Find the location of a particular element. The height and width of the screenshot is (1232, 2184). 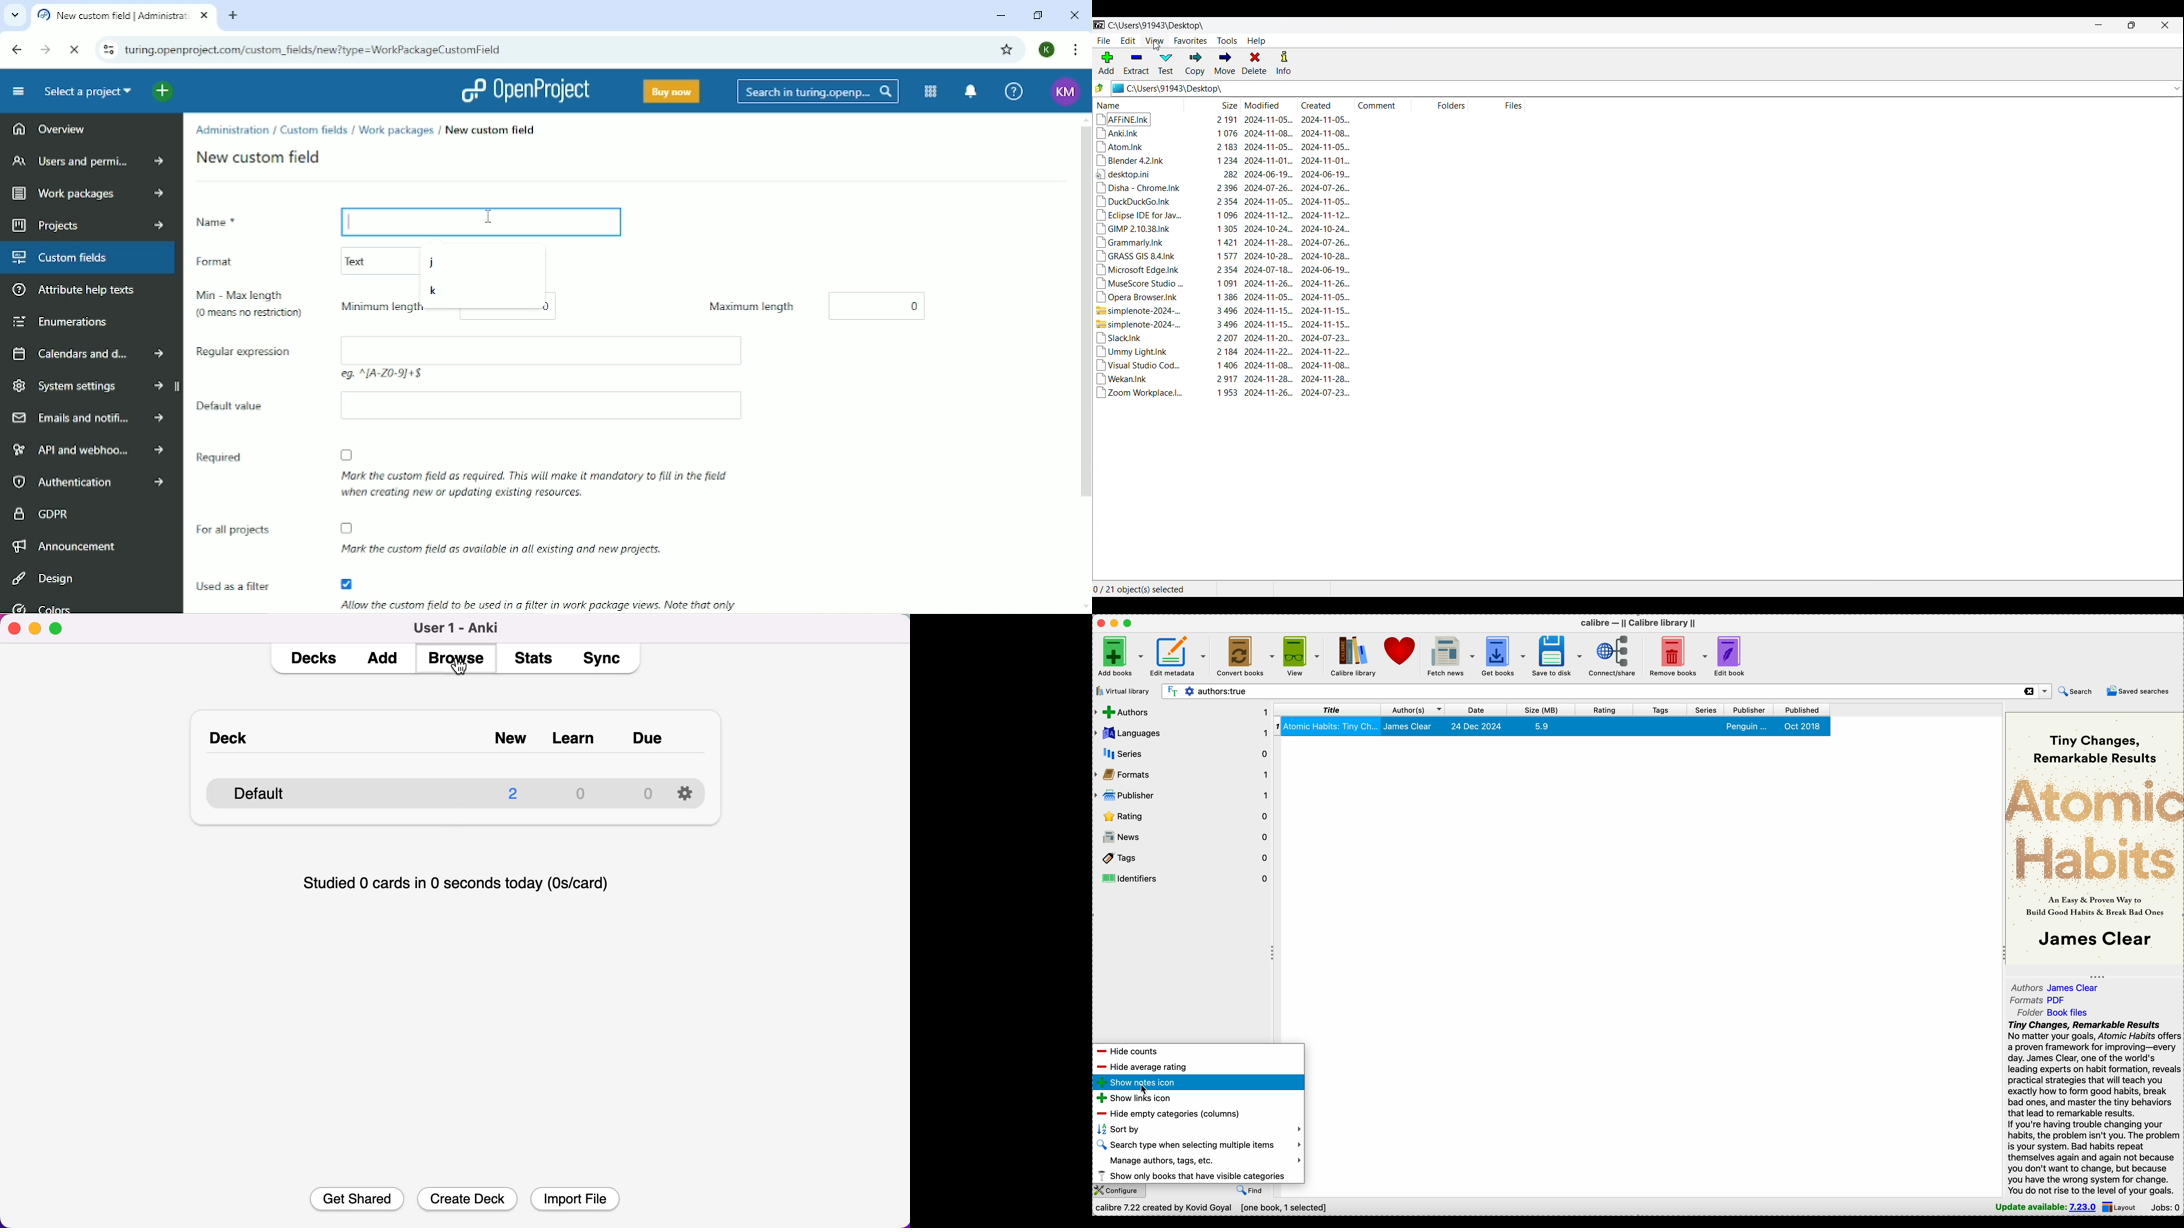

hide counts is located at coordinates (1128, 1050).